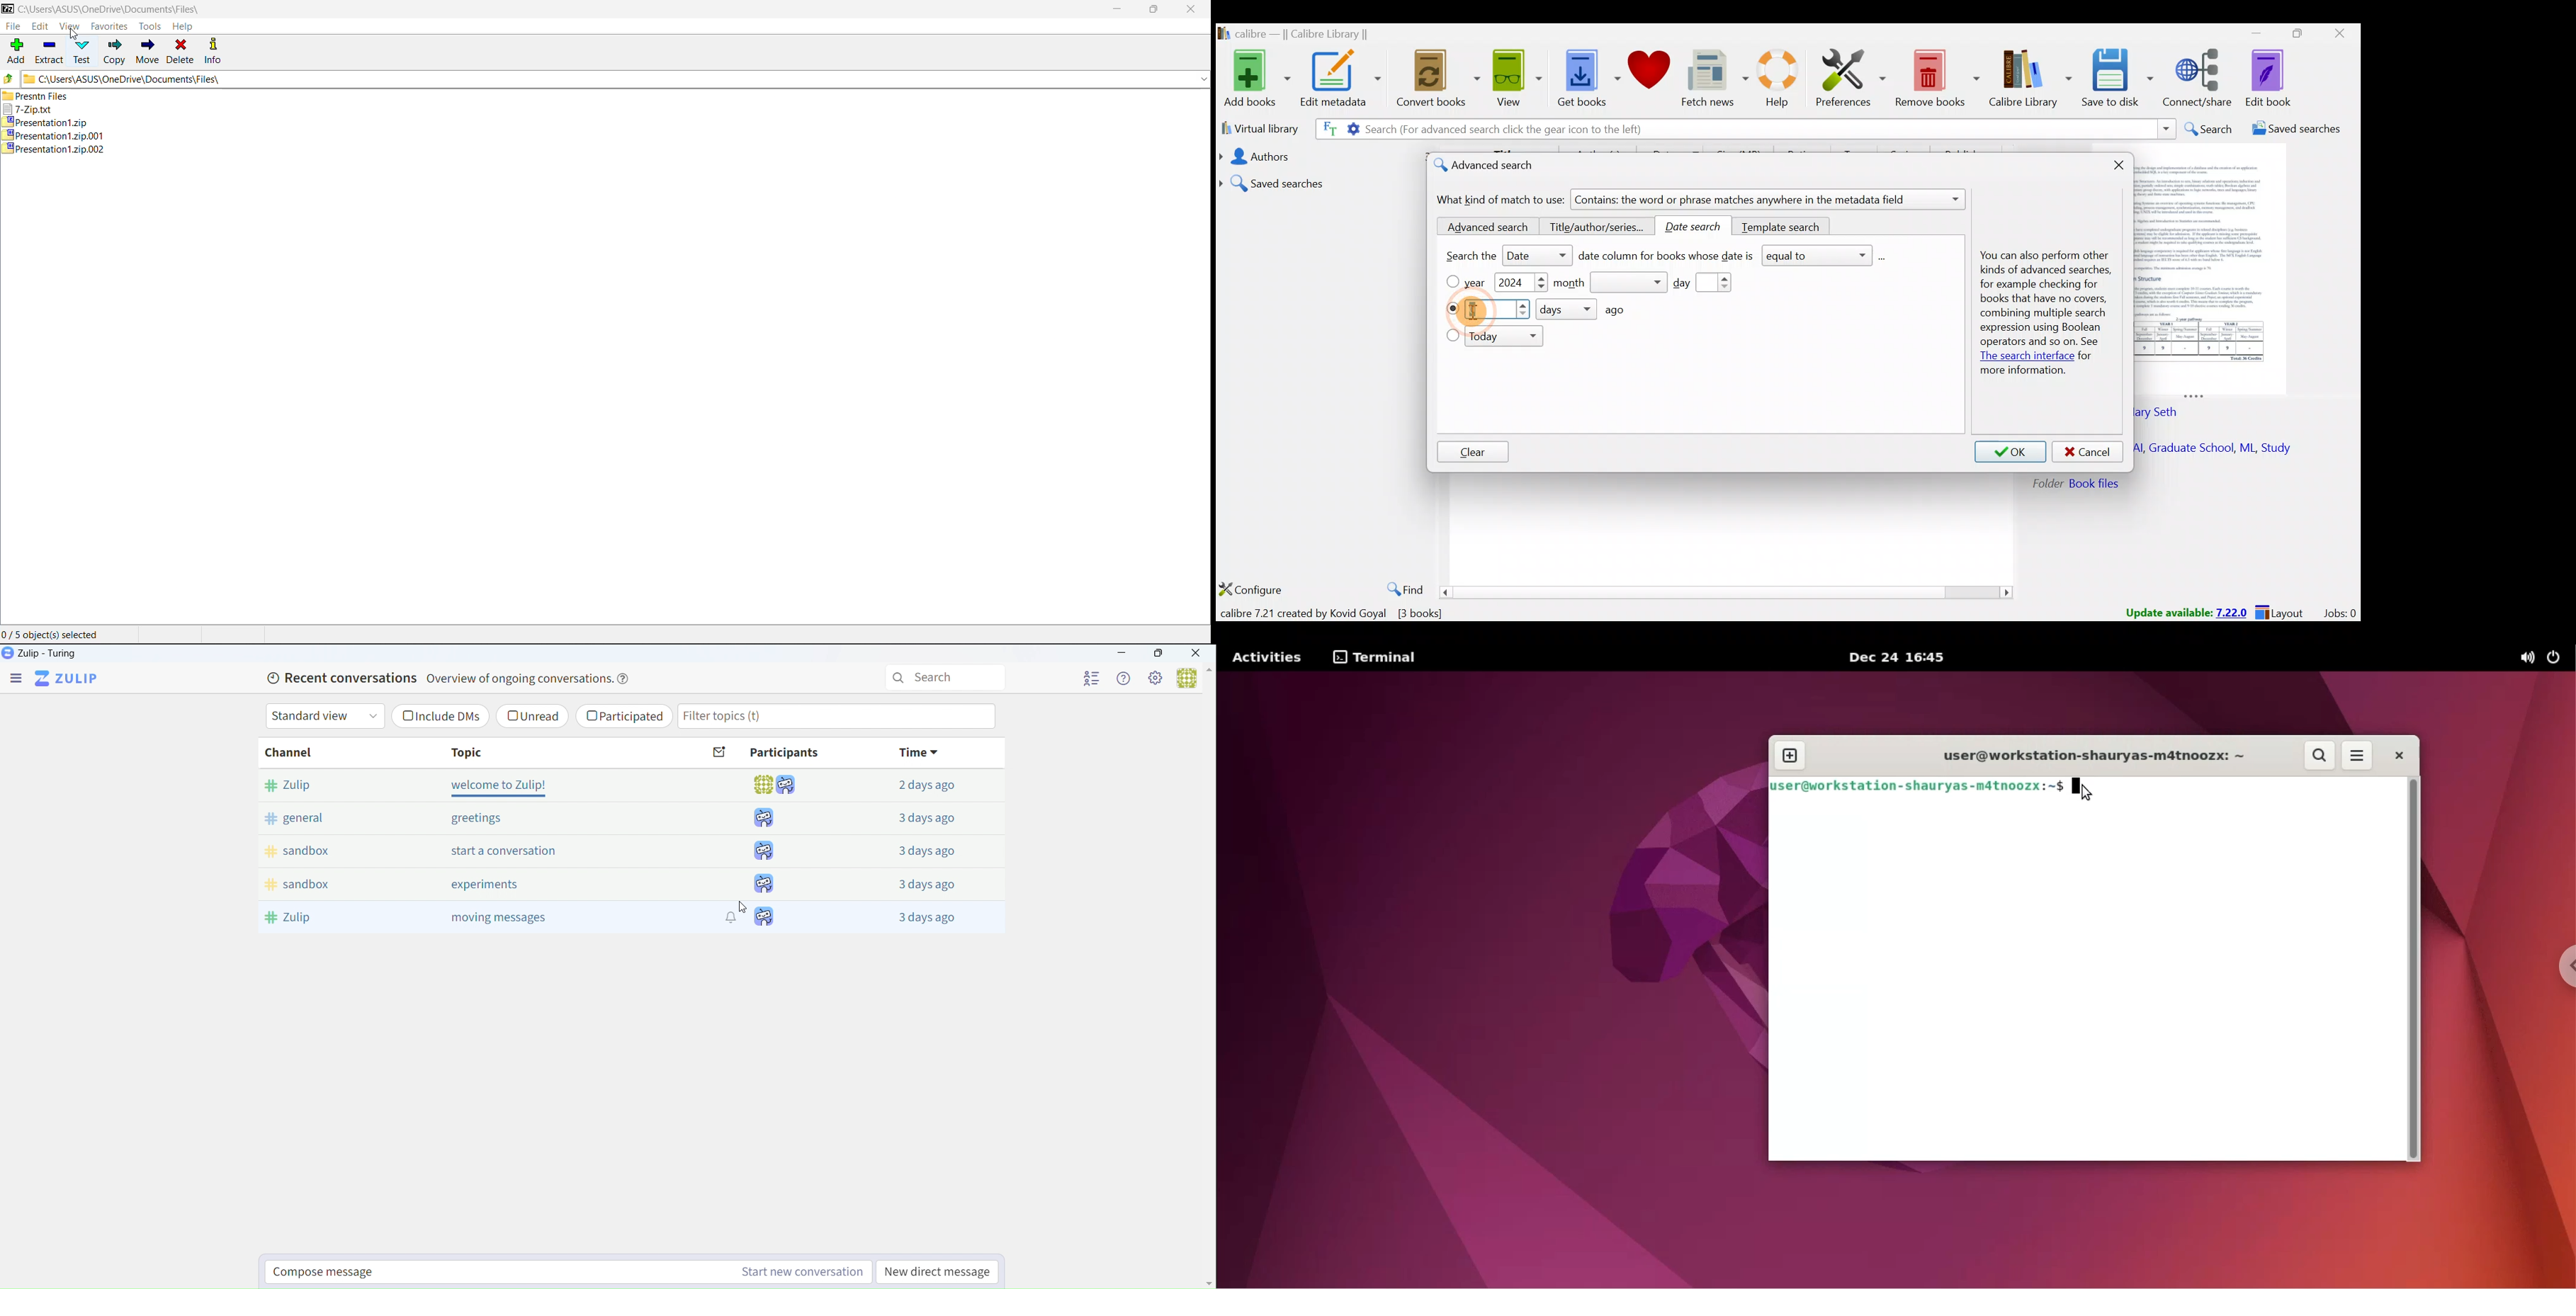 This screenshot has width=2576, height=1316. What do you see at coordinates (472, 751) in the screenshot?
I see `Topic` at bounding box center [472, 751].